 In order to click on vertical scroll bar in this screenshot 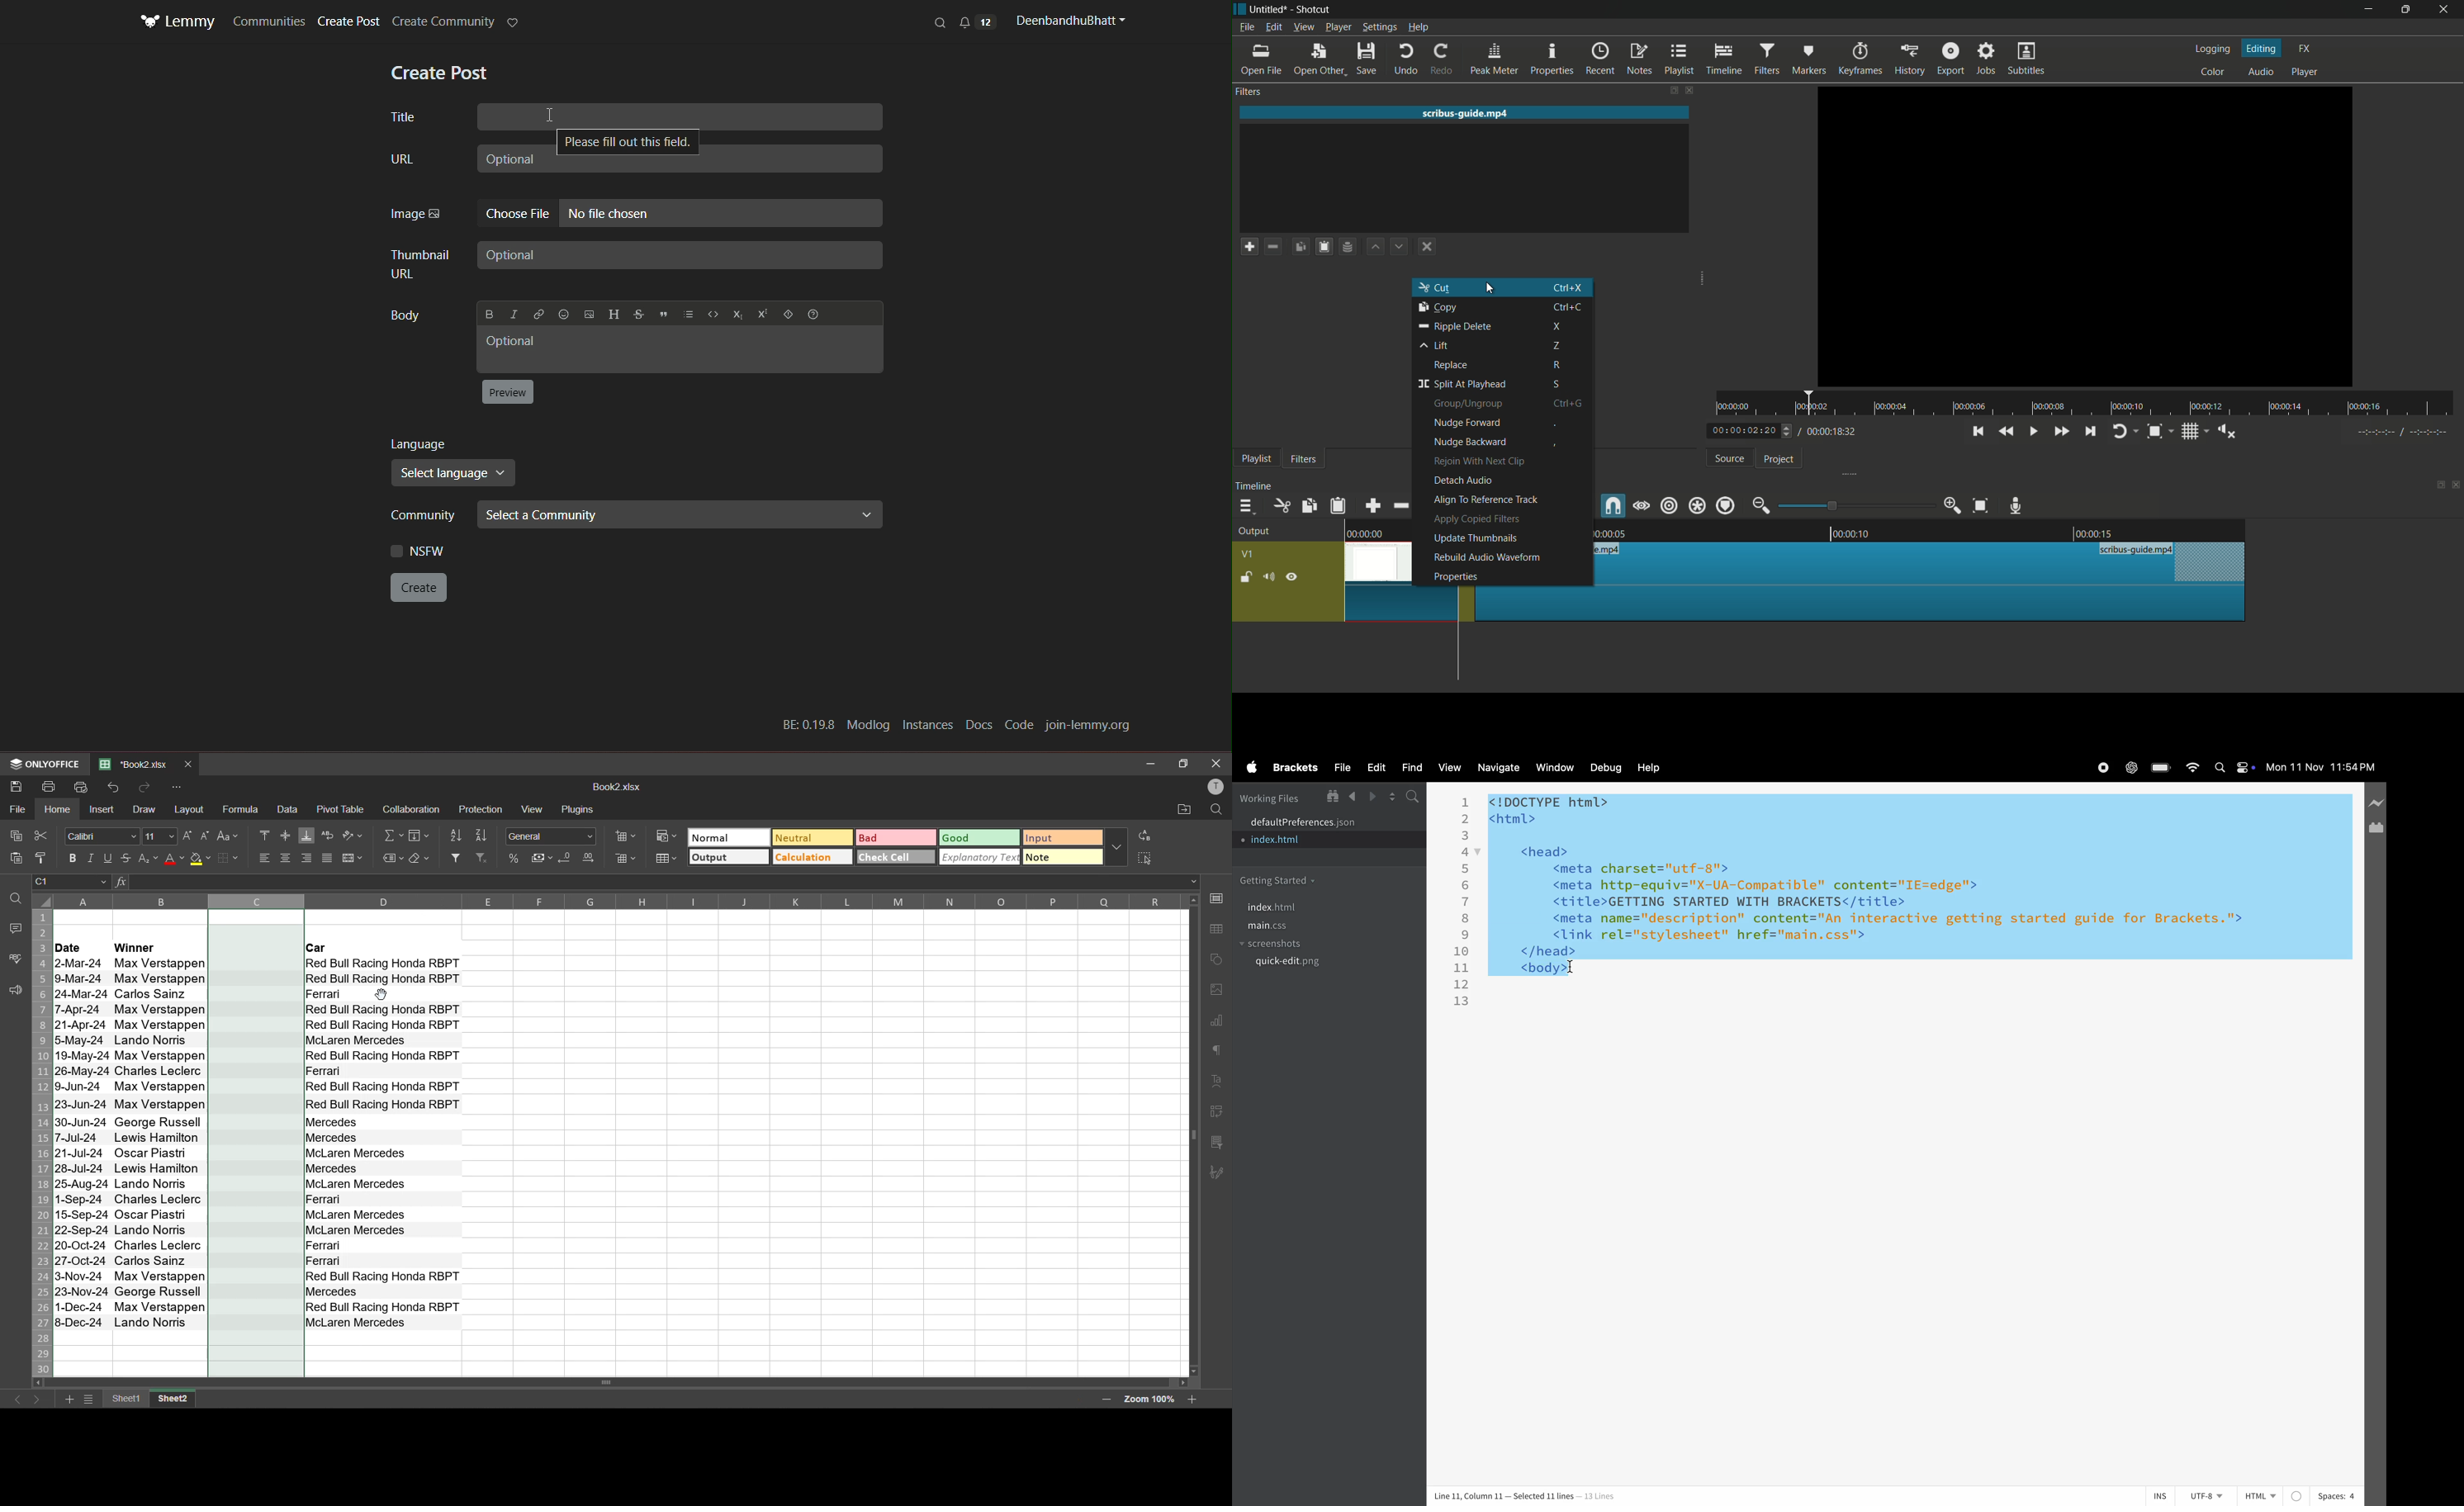, I will do `click(1191, 1038)`.